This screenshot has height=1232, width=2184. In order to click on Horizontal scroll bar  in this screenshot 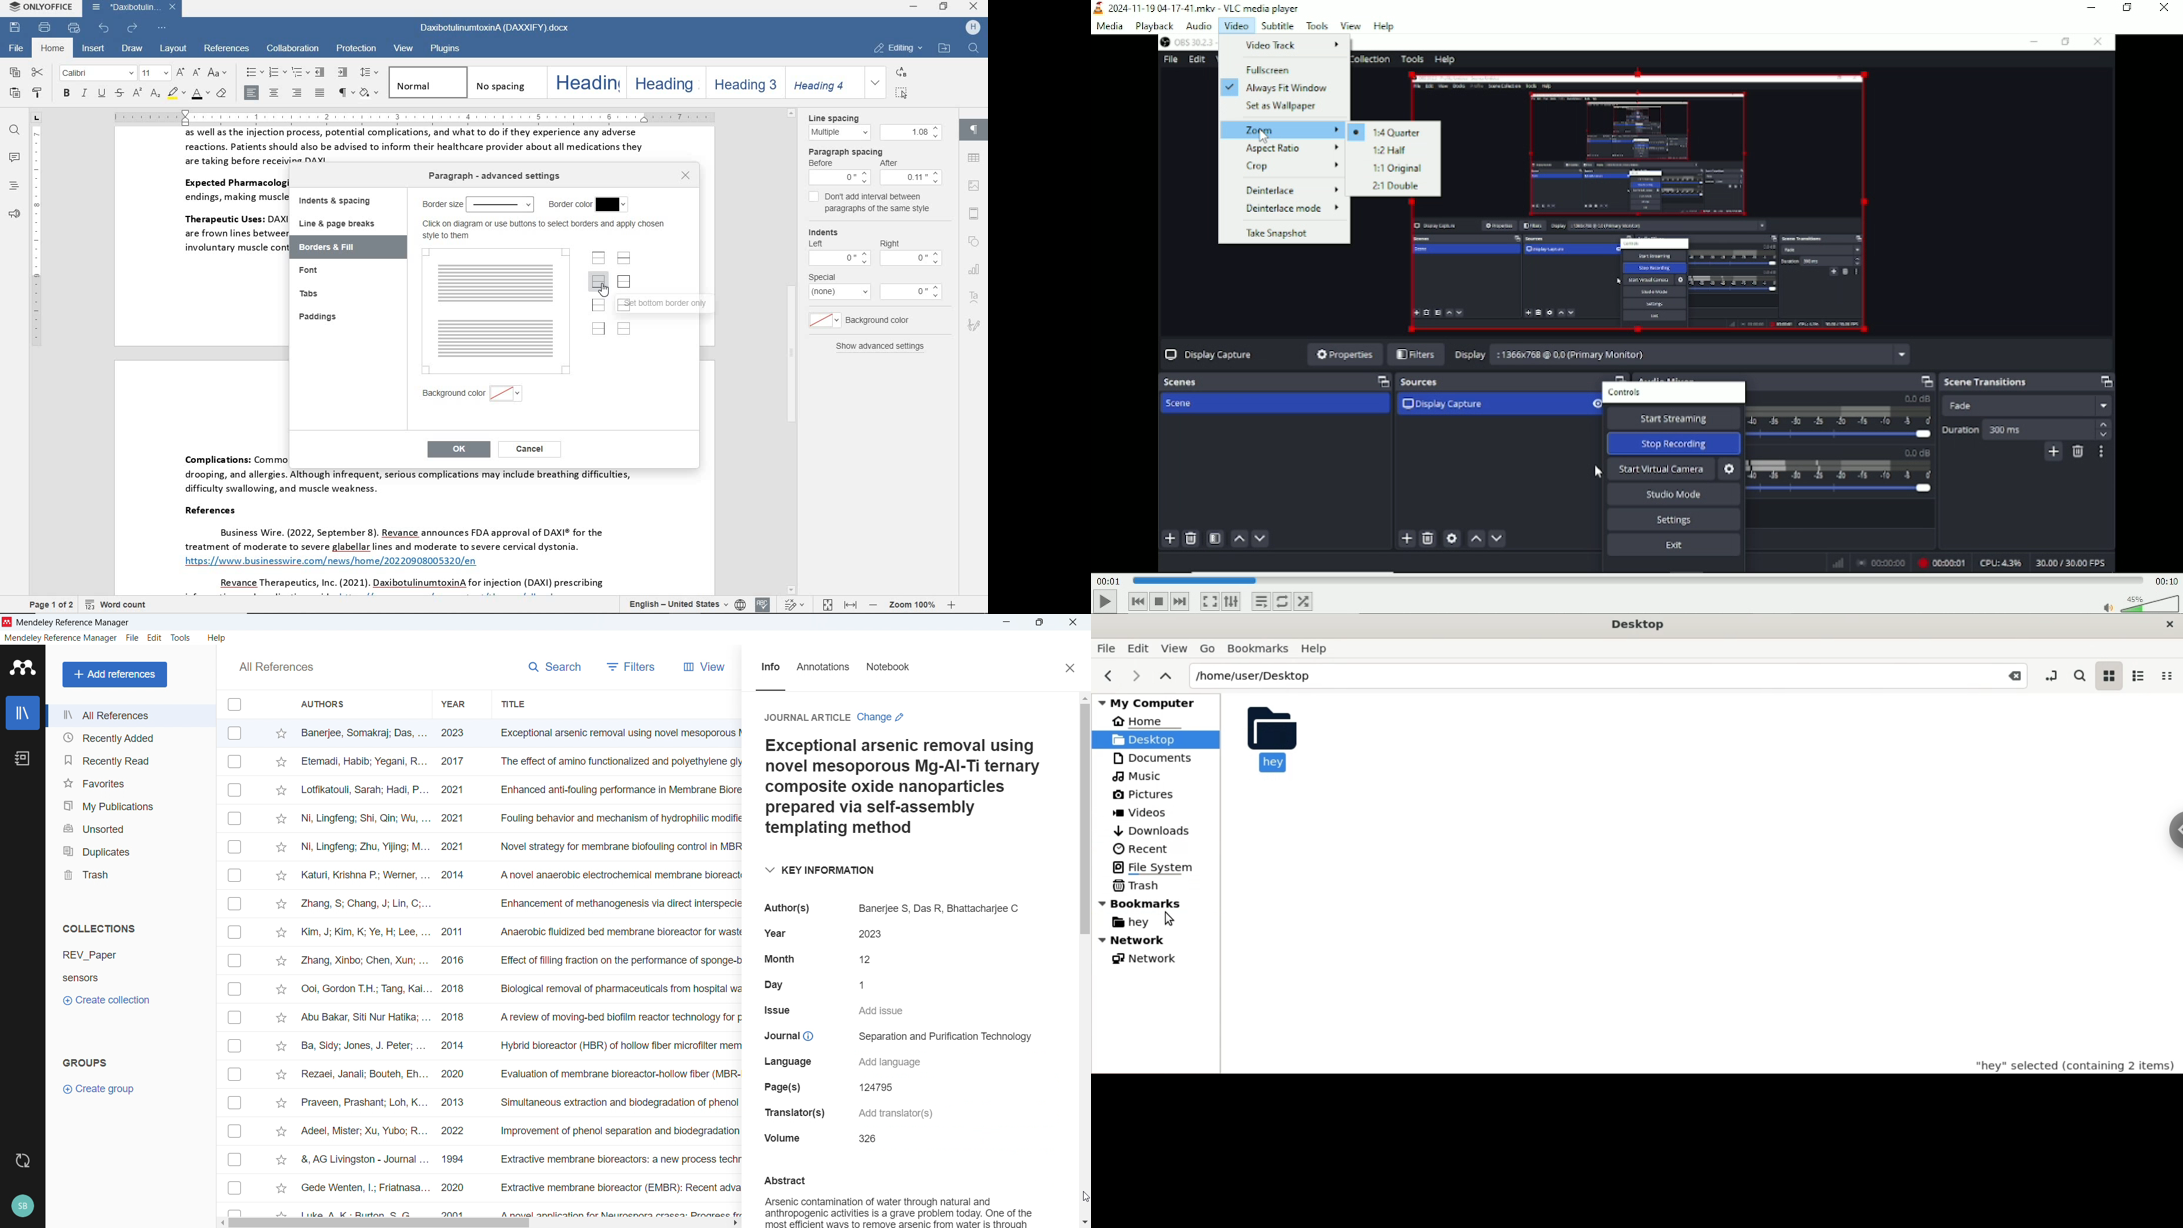, I will do `click(381, 1223)`.